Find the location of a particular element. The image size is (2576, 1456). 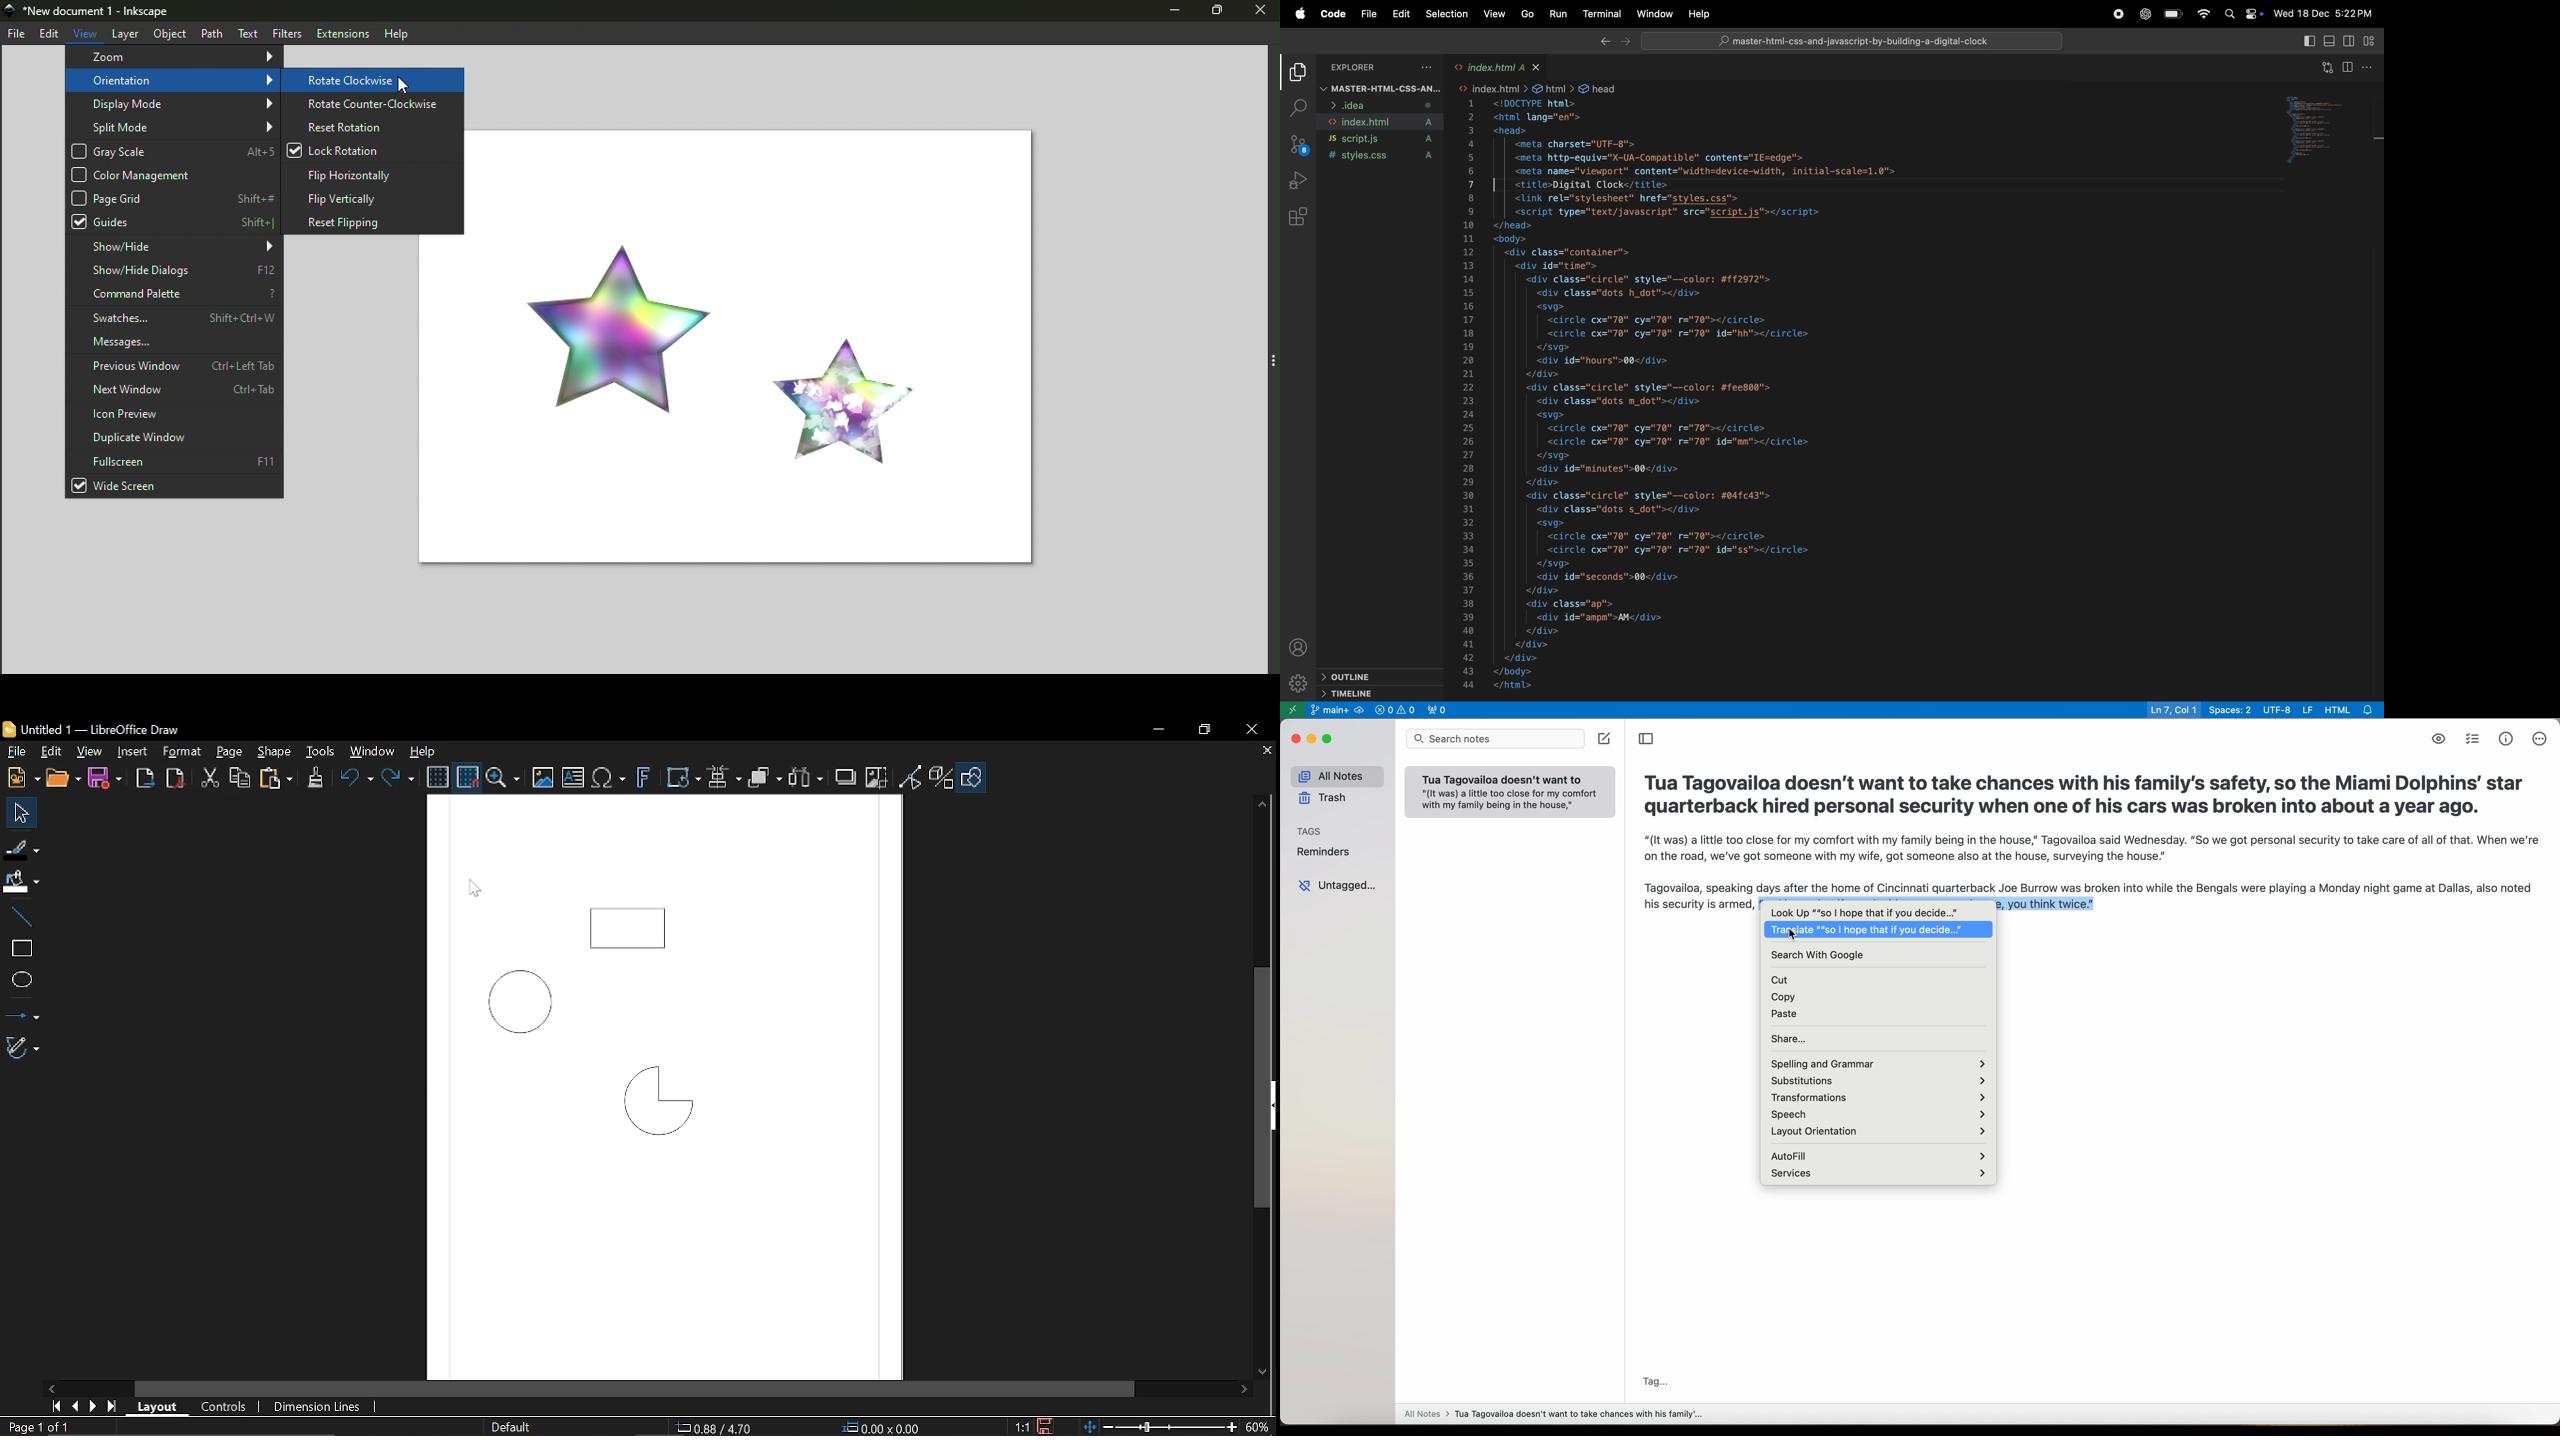

Quarter Circle is located at coordinates (654, 1105).